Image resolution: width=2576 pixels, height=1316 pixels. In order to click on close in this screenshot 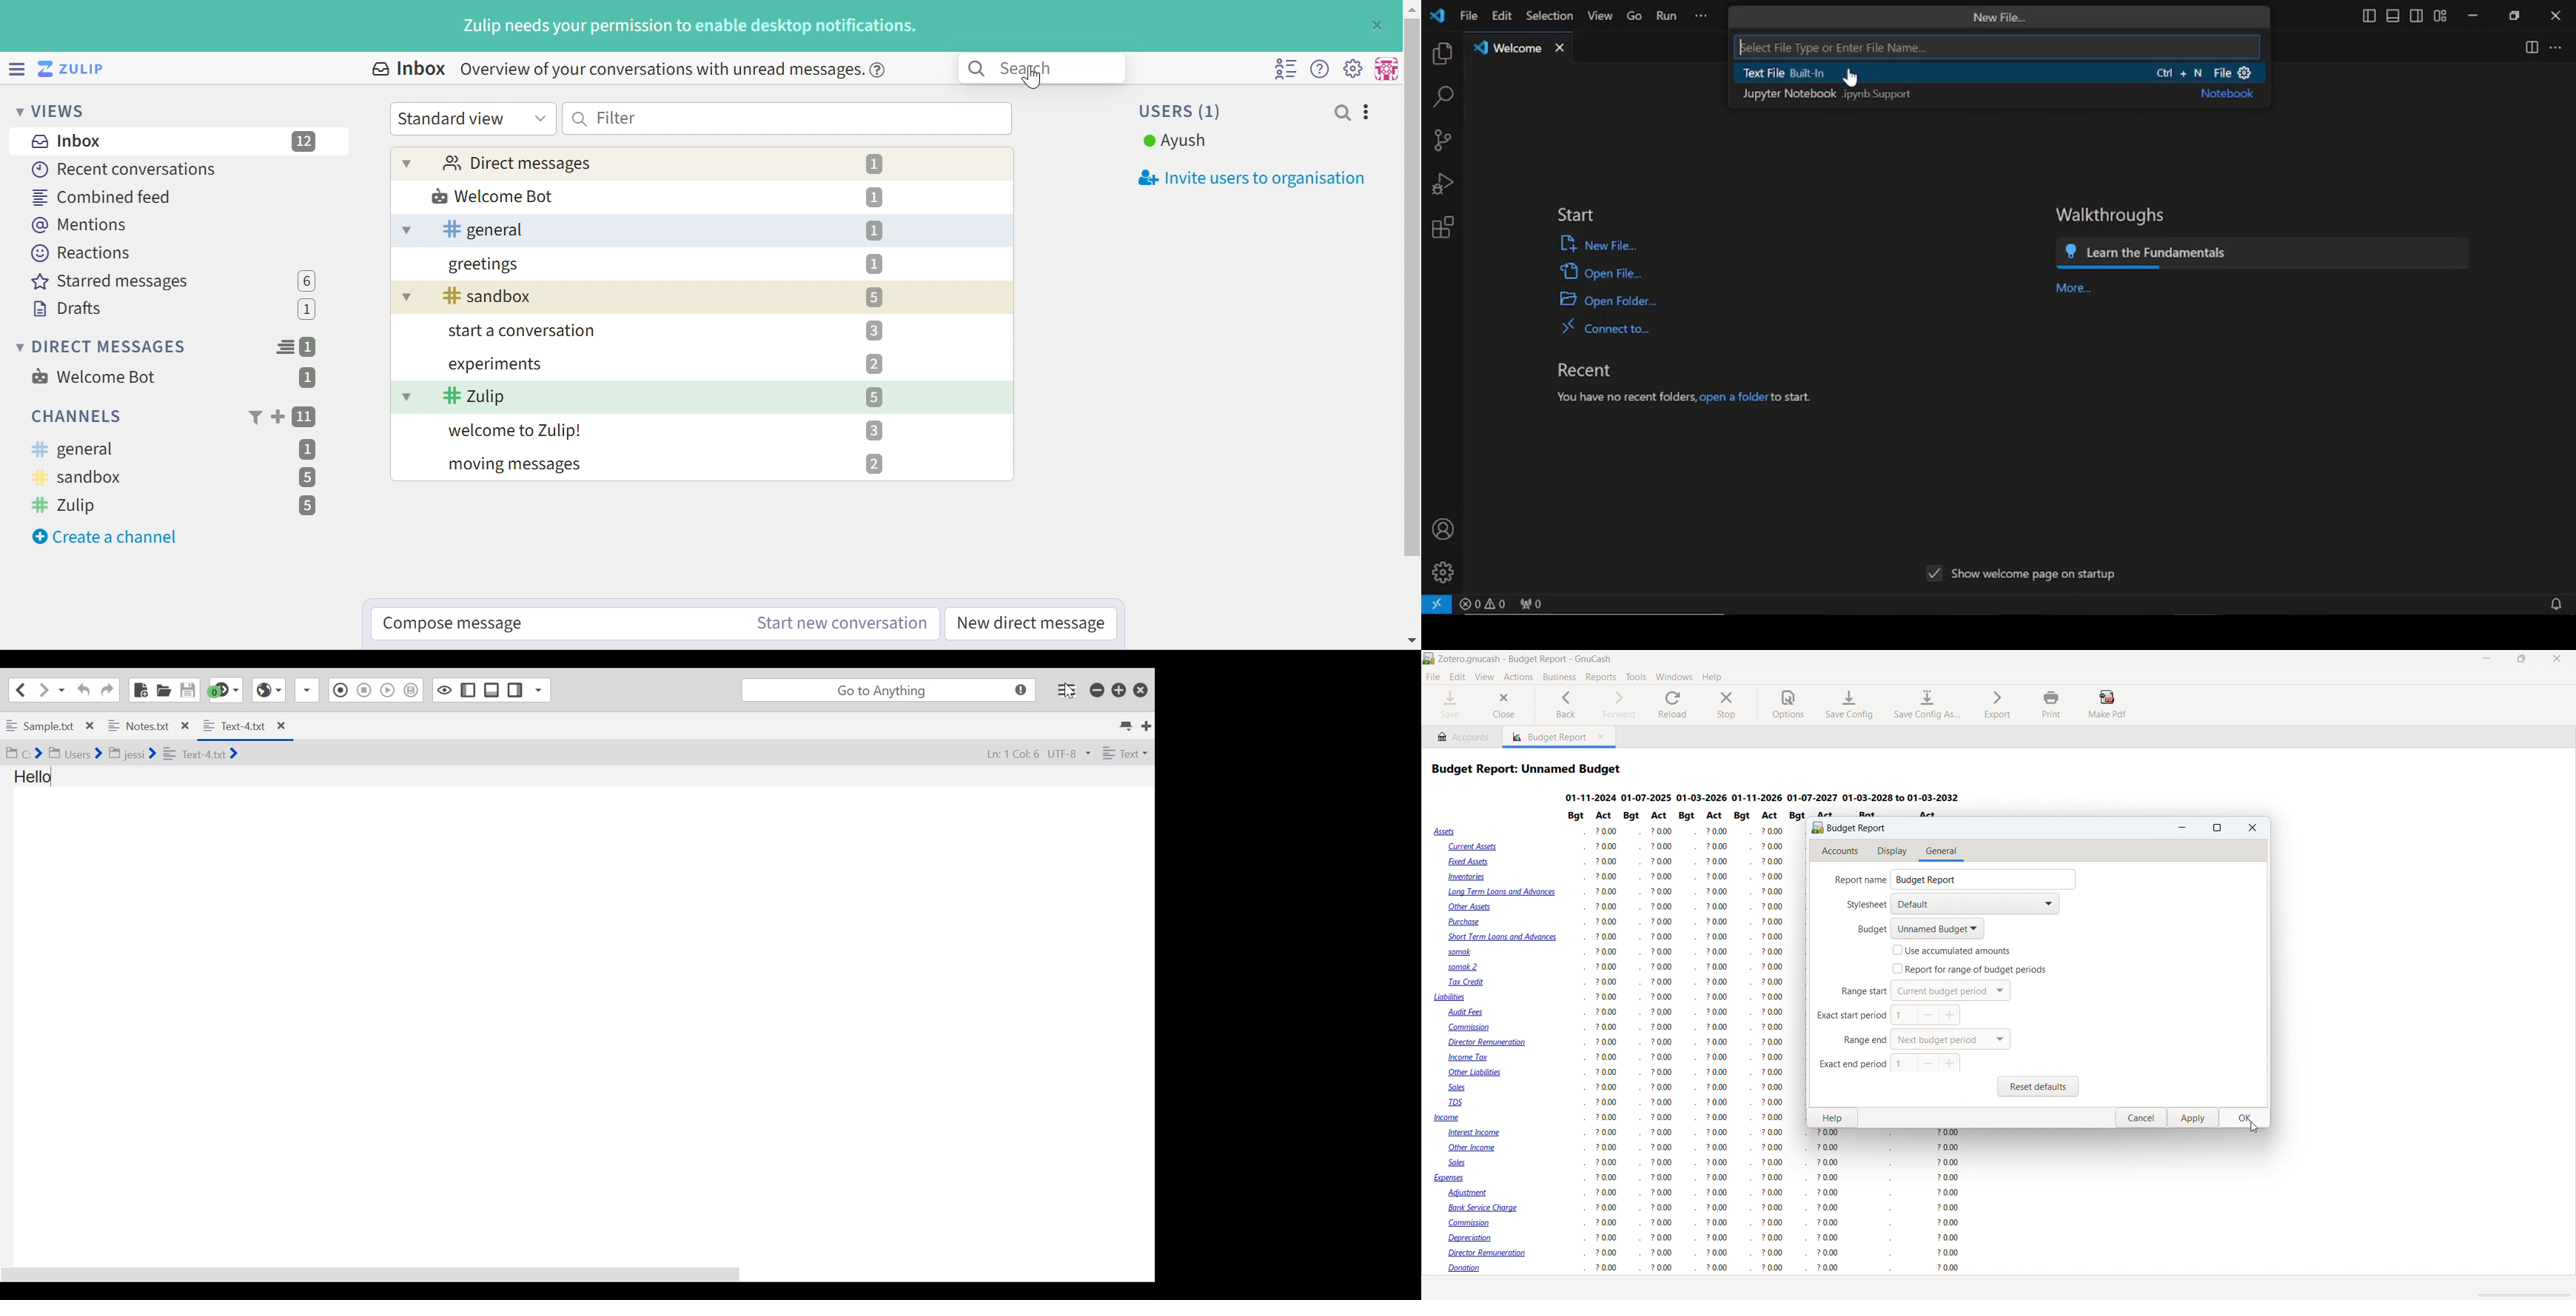, I will do `click(2557, 659)`.